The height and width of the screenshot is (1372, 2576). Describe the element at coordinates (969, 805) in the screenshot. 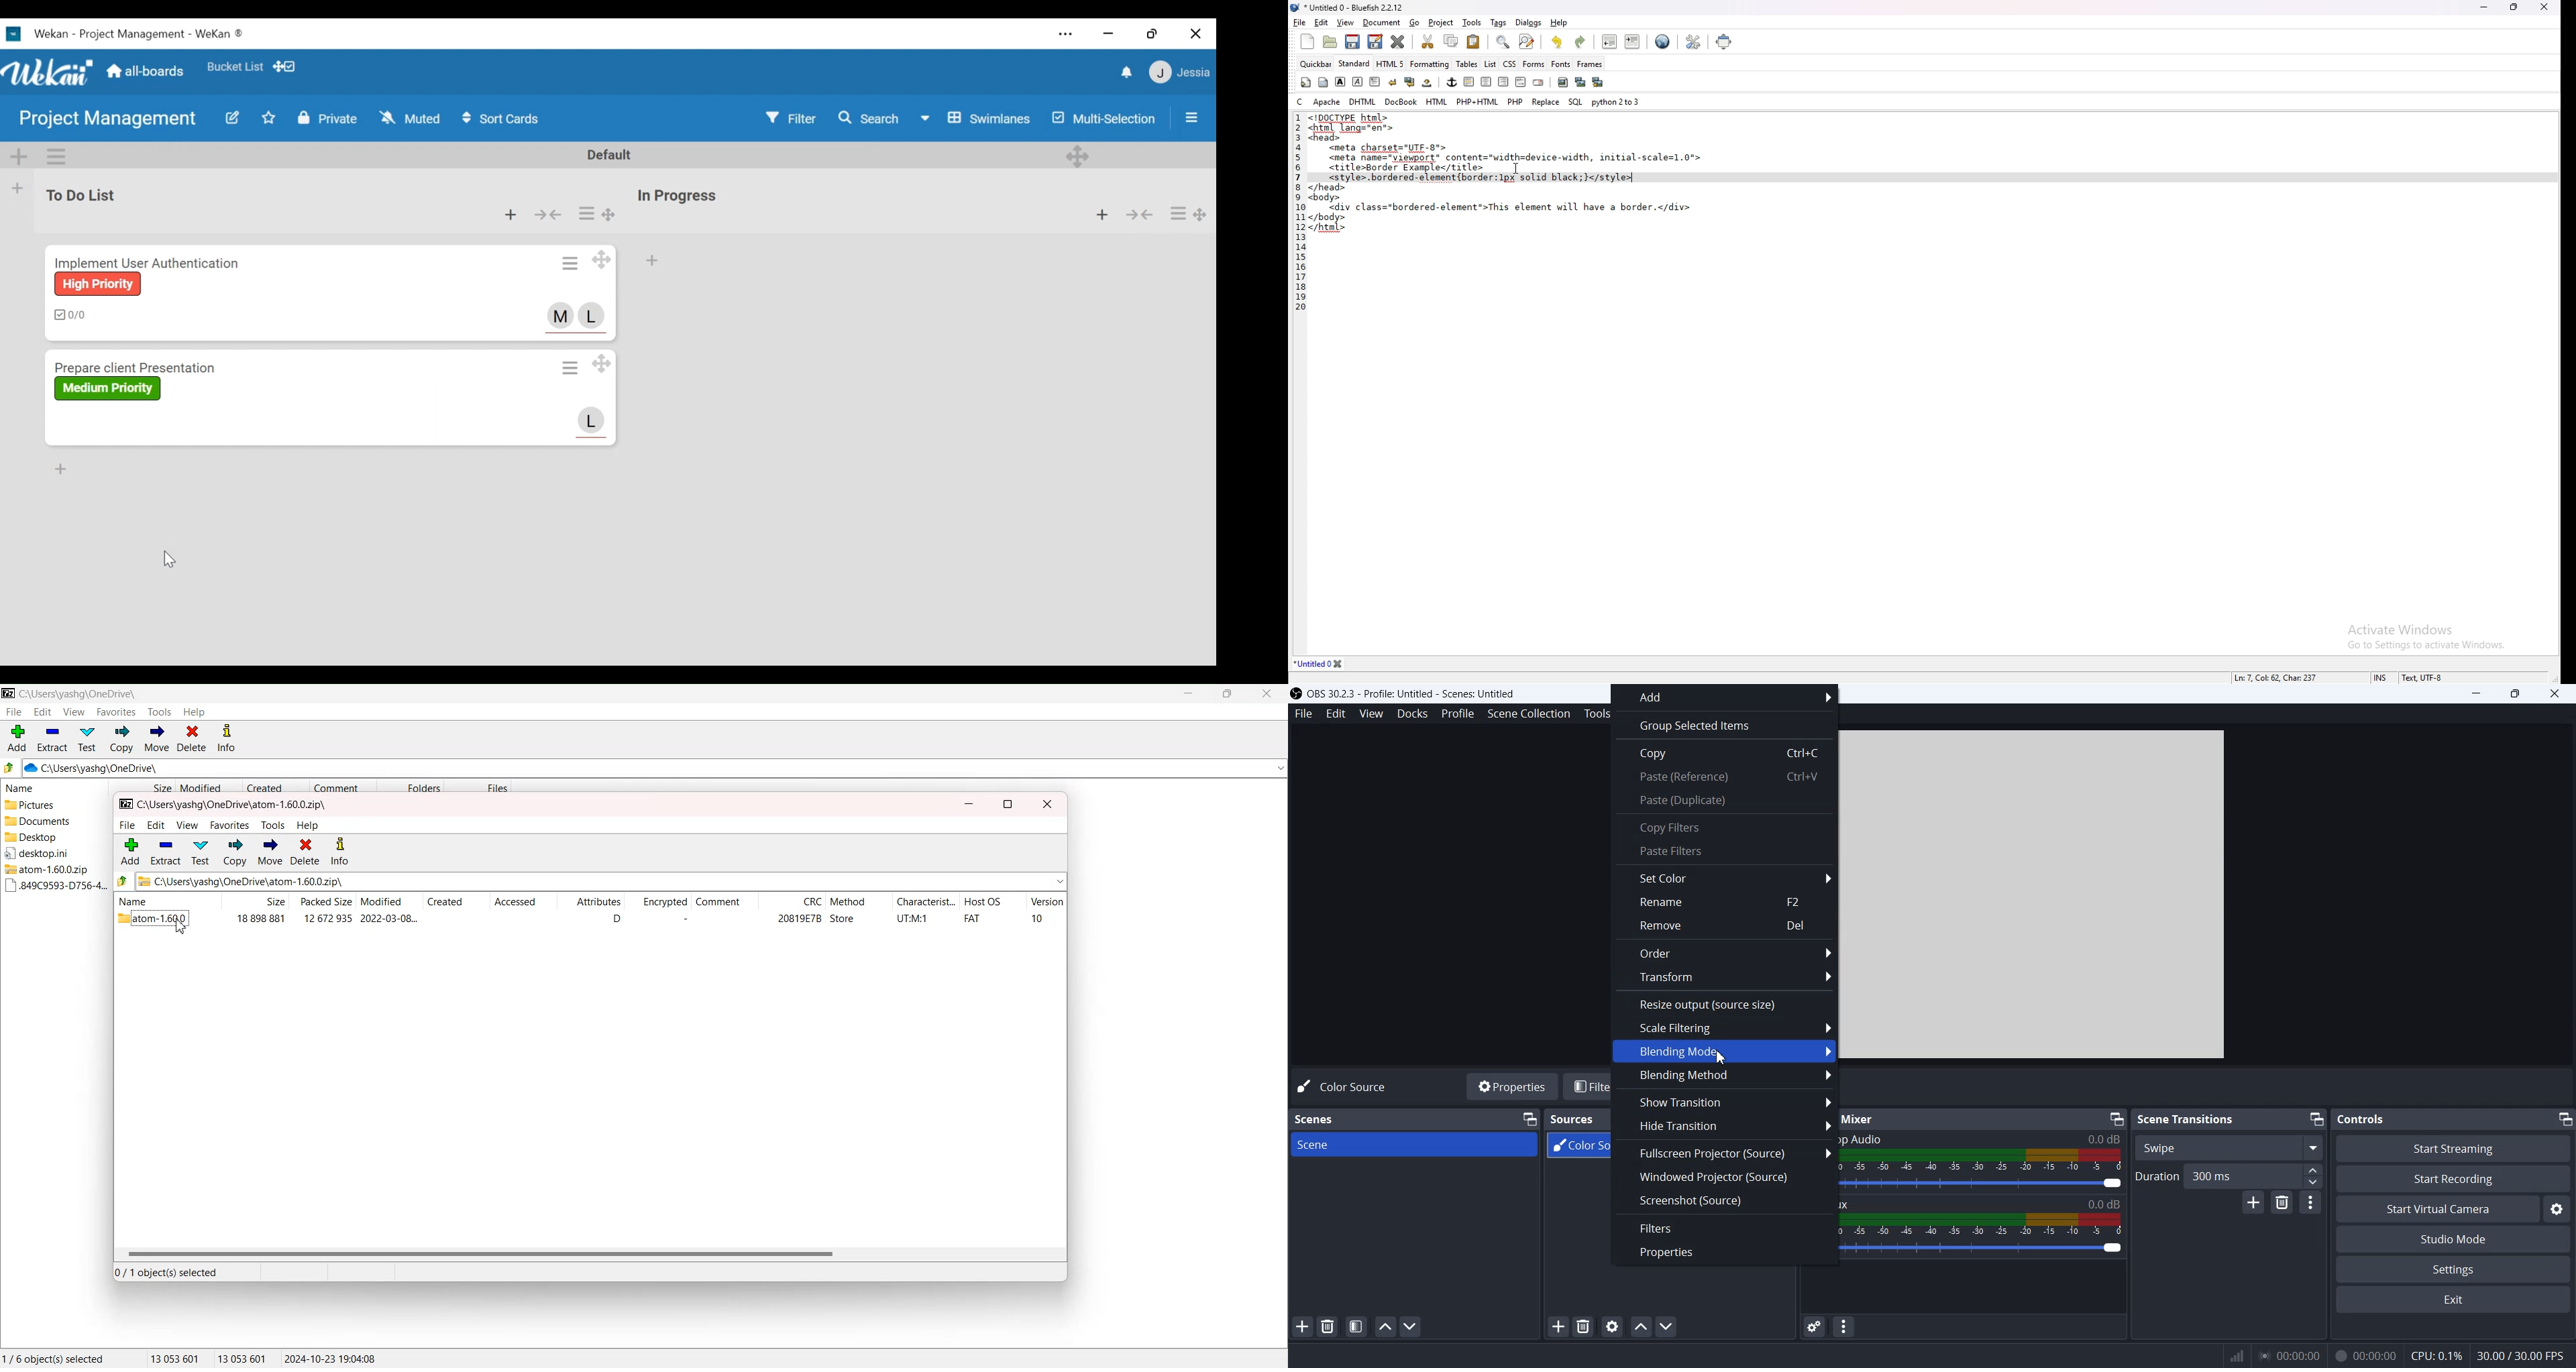

I see `minimize` at that location.